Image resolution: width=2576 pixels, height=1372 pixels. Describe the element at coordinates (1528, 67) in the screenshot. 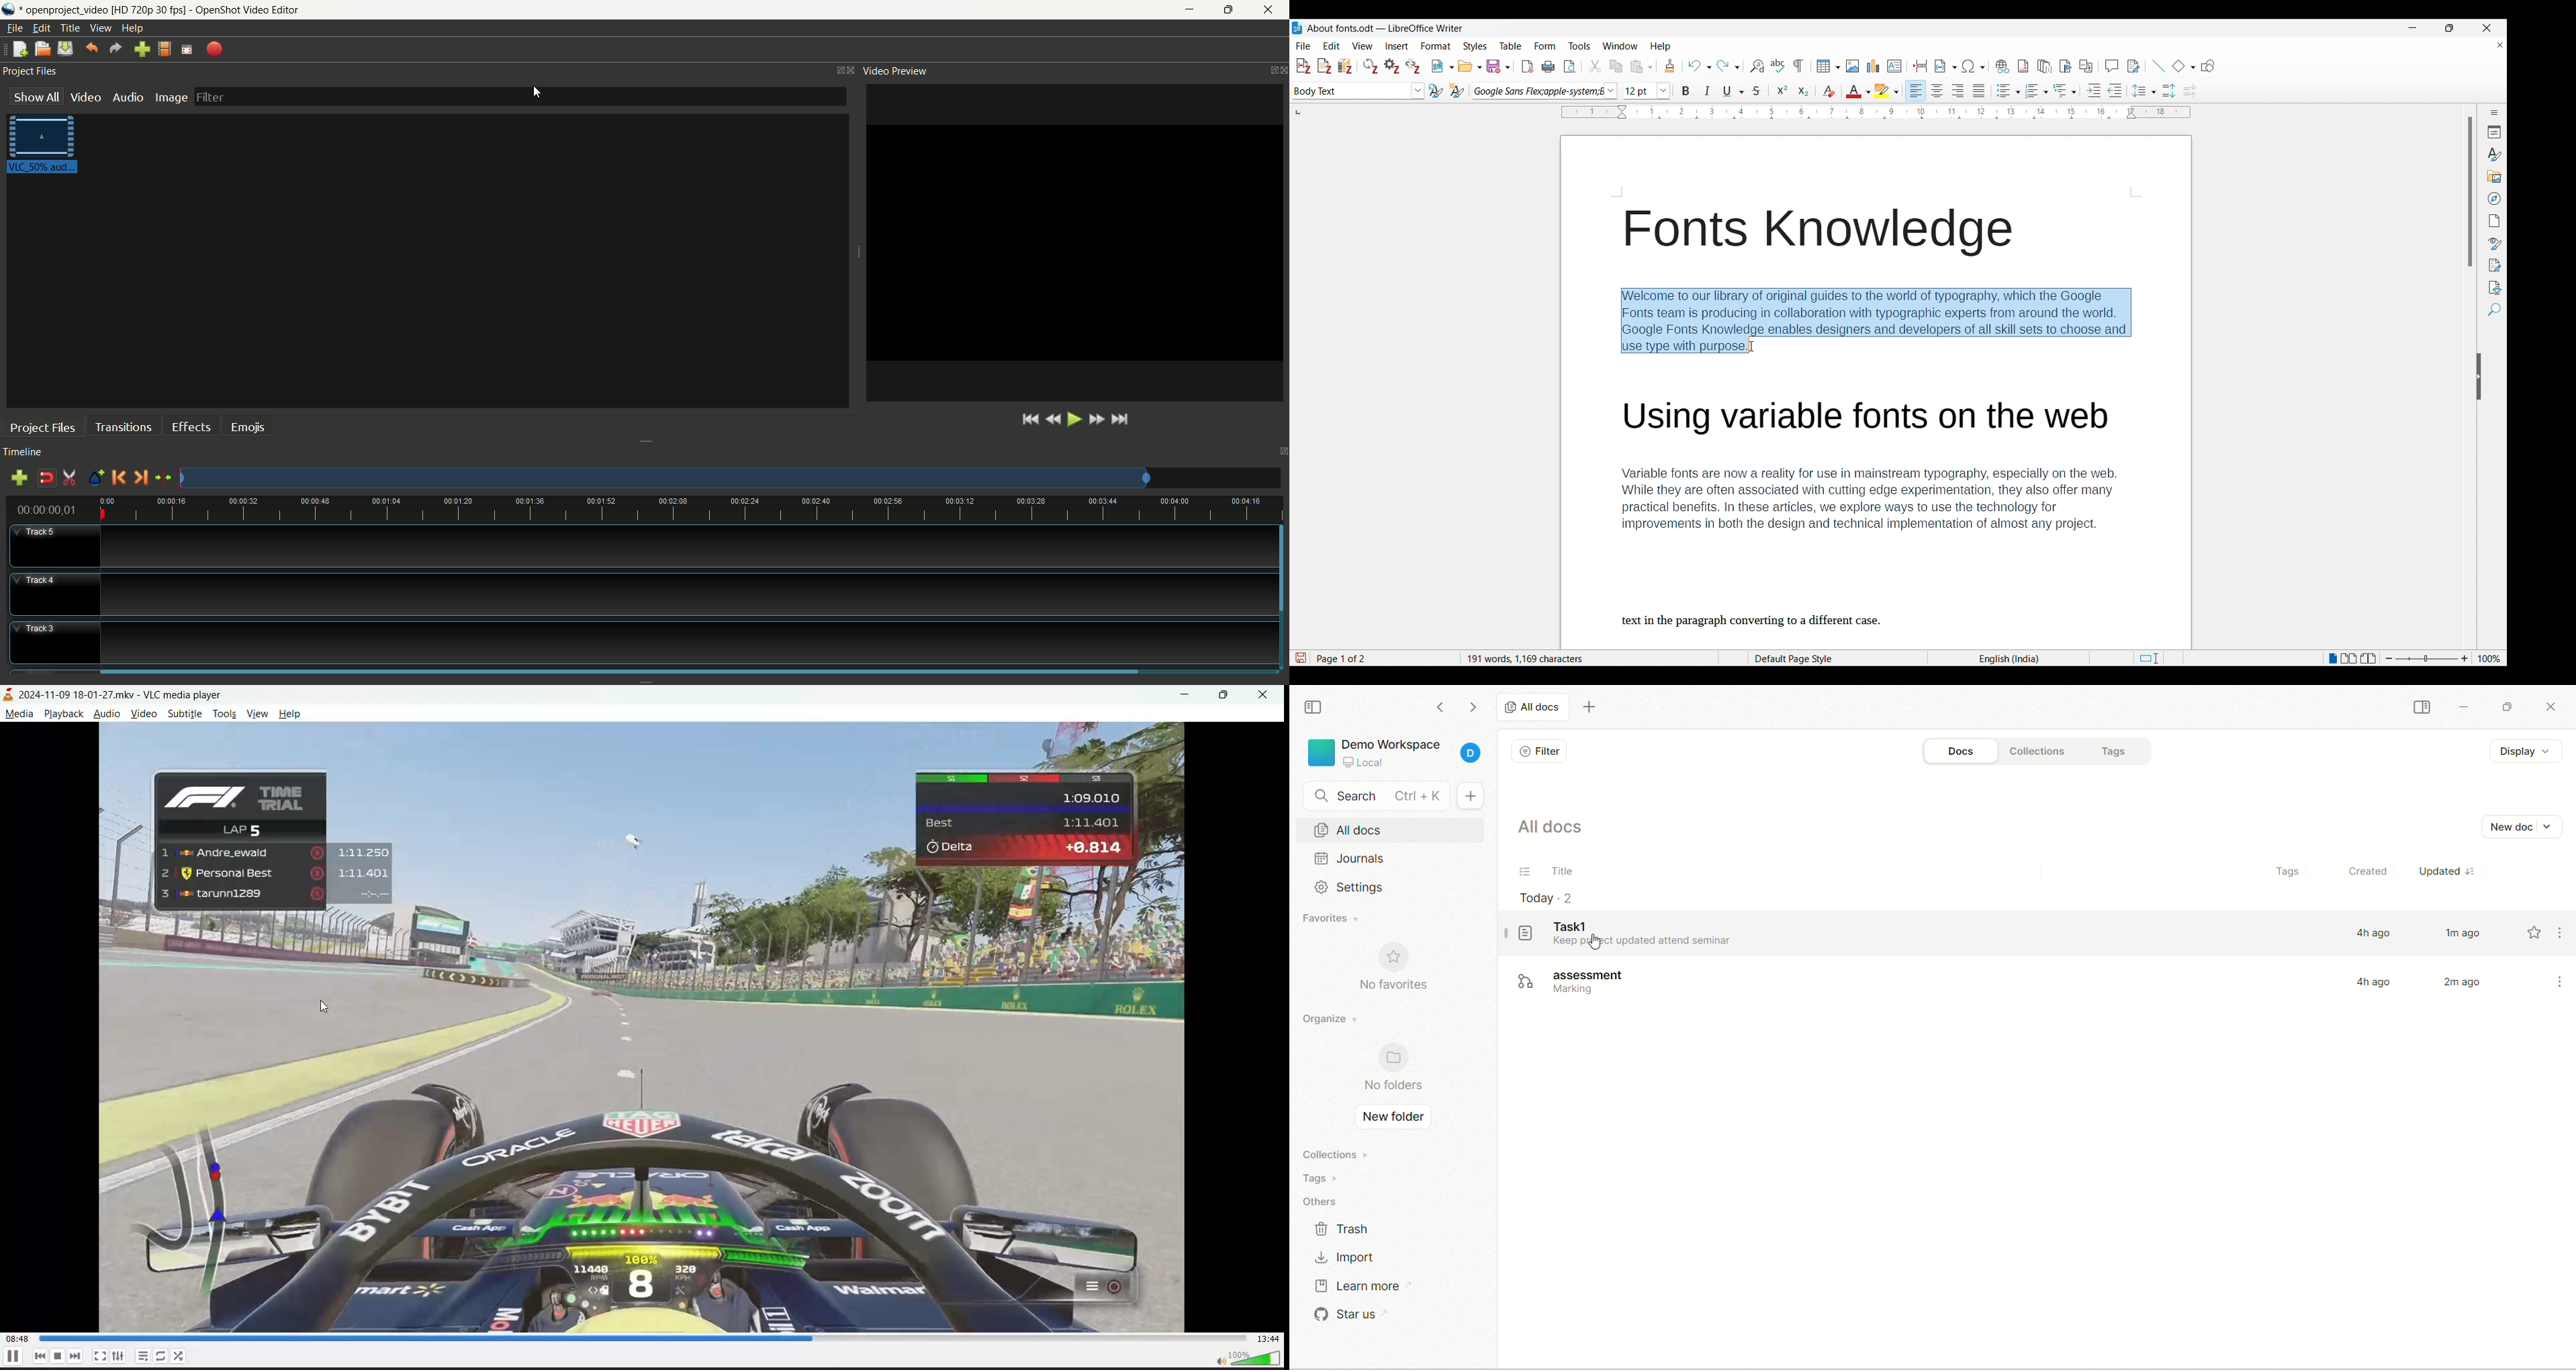

I see `Export directly as PDF` at that location.